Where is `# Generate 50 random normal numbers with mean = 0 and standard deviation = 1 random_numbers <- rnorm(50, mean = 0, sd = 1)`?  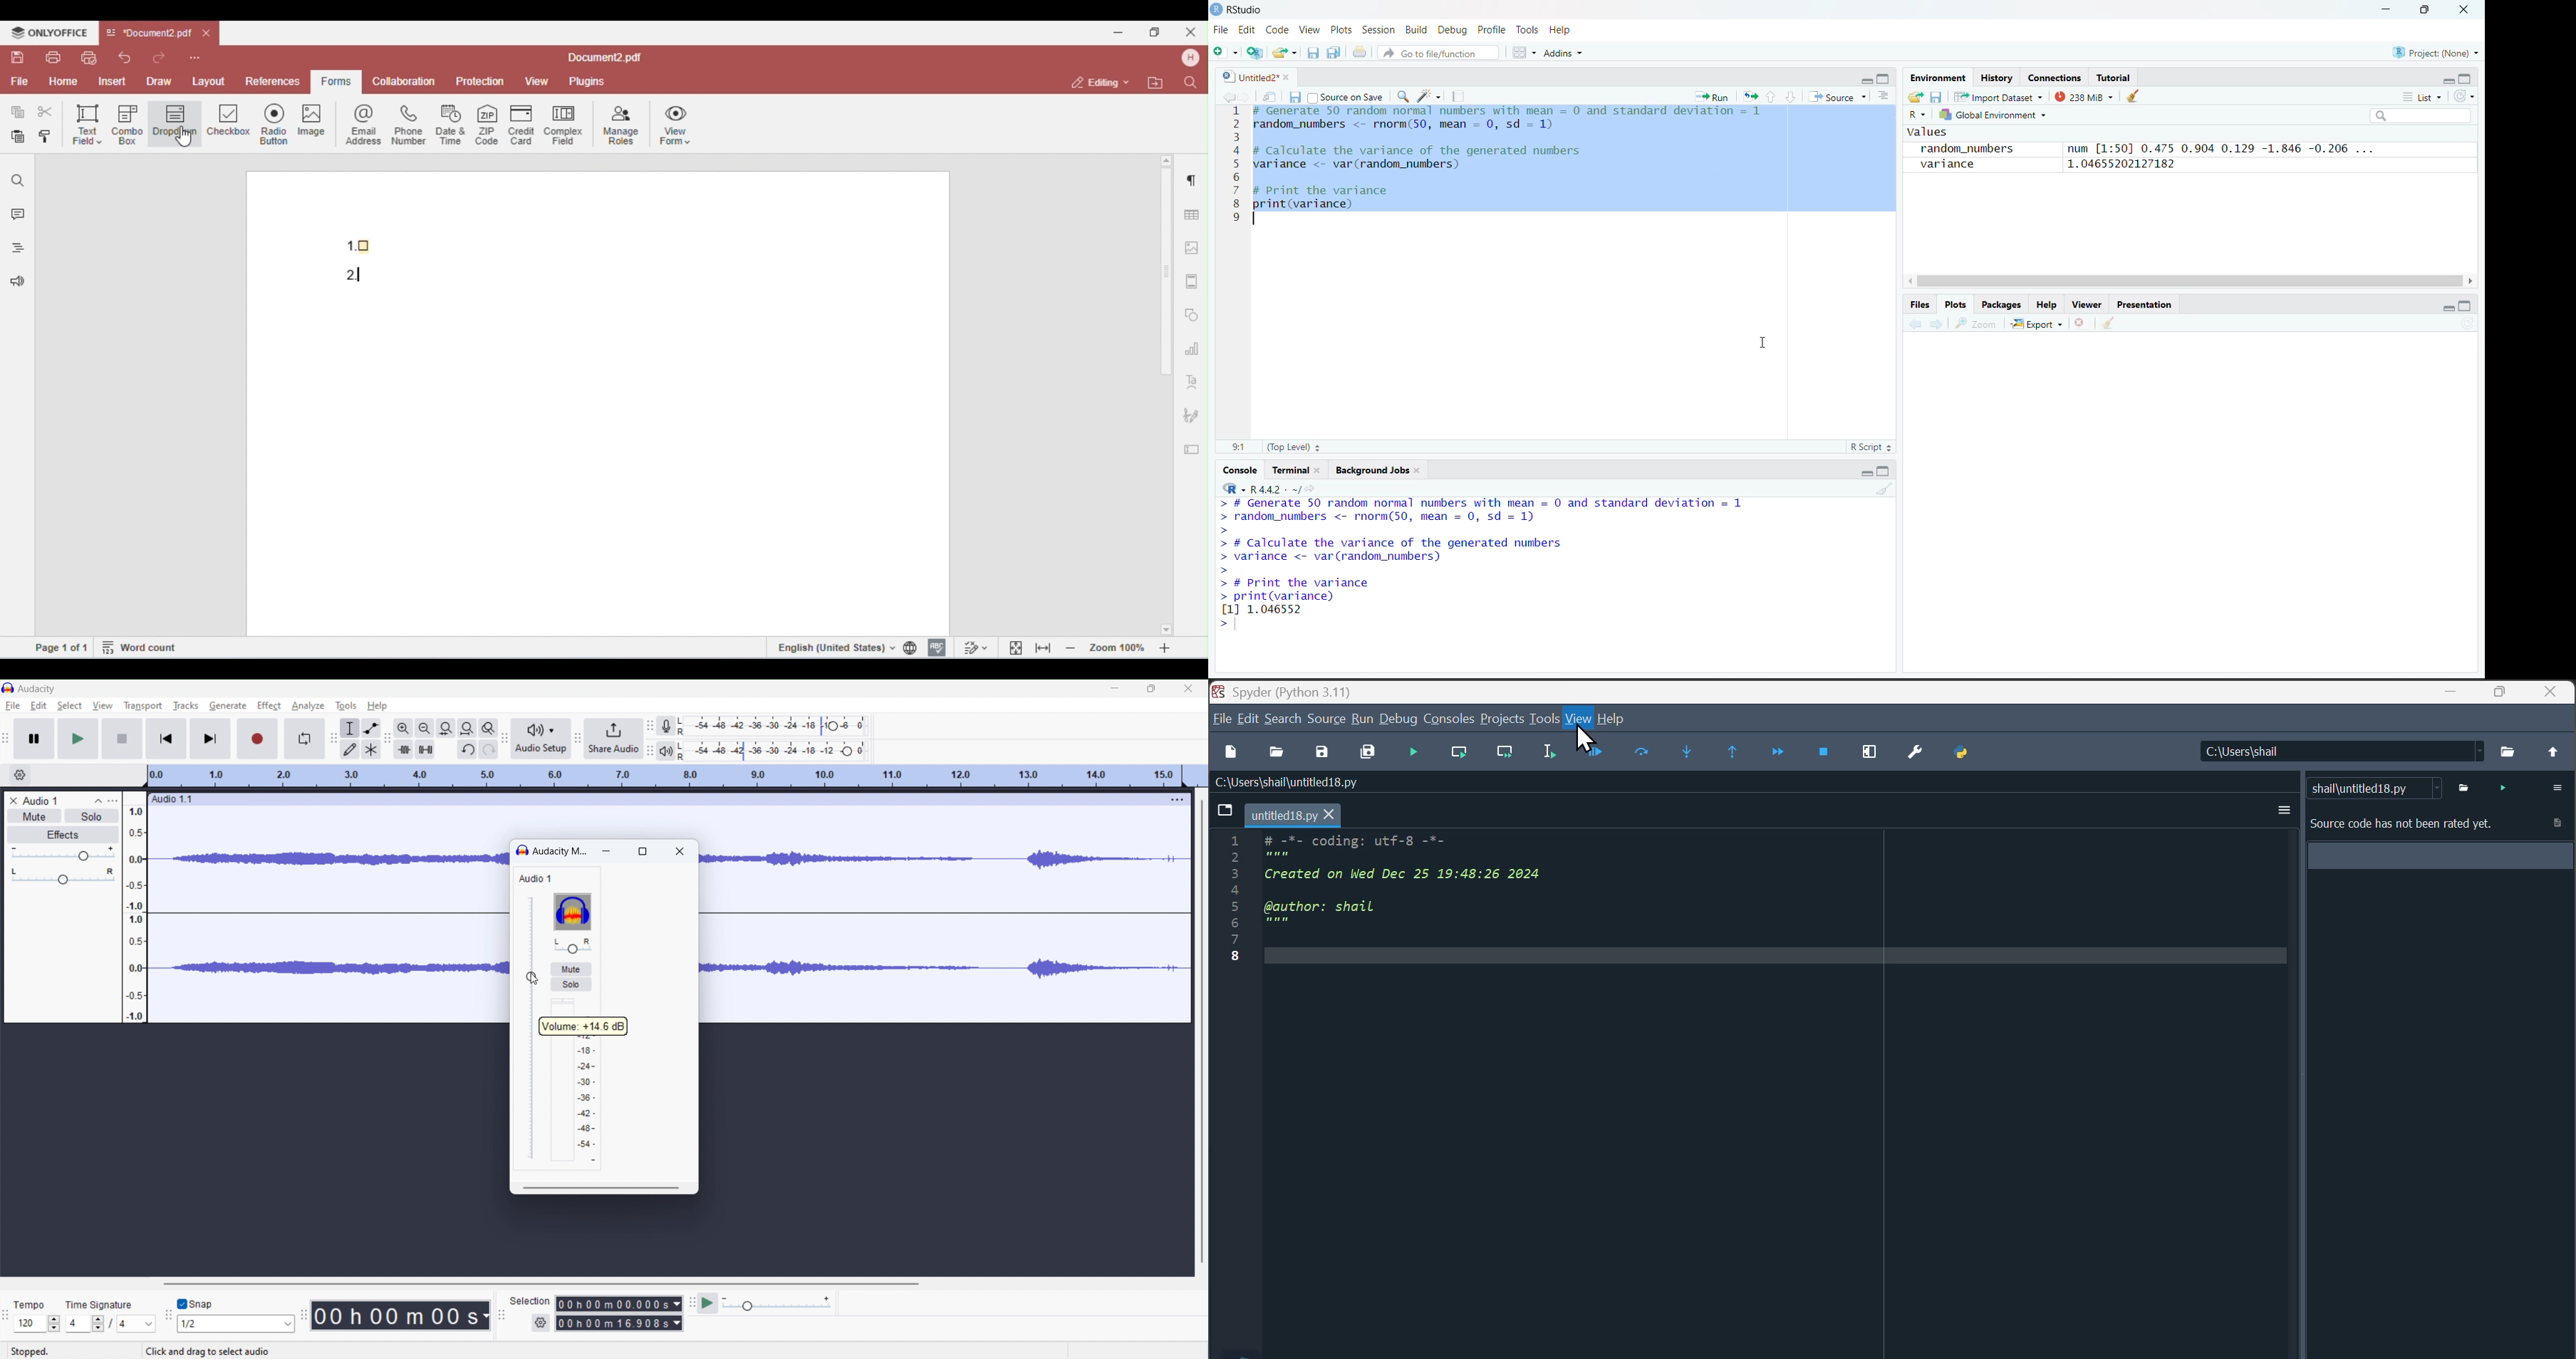
# Generate 50 random normal numbers with mean = 0 and standard deviation = 1 random_numbers <- rnorm(50, mean = 0, sd = 1) is located at coordinates (1514, 120).